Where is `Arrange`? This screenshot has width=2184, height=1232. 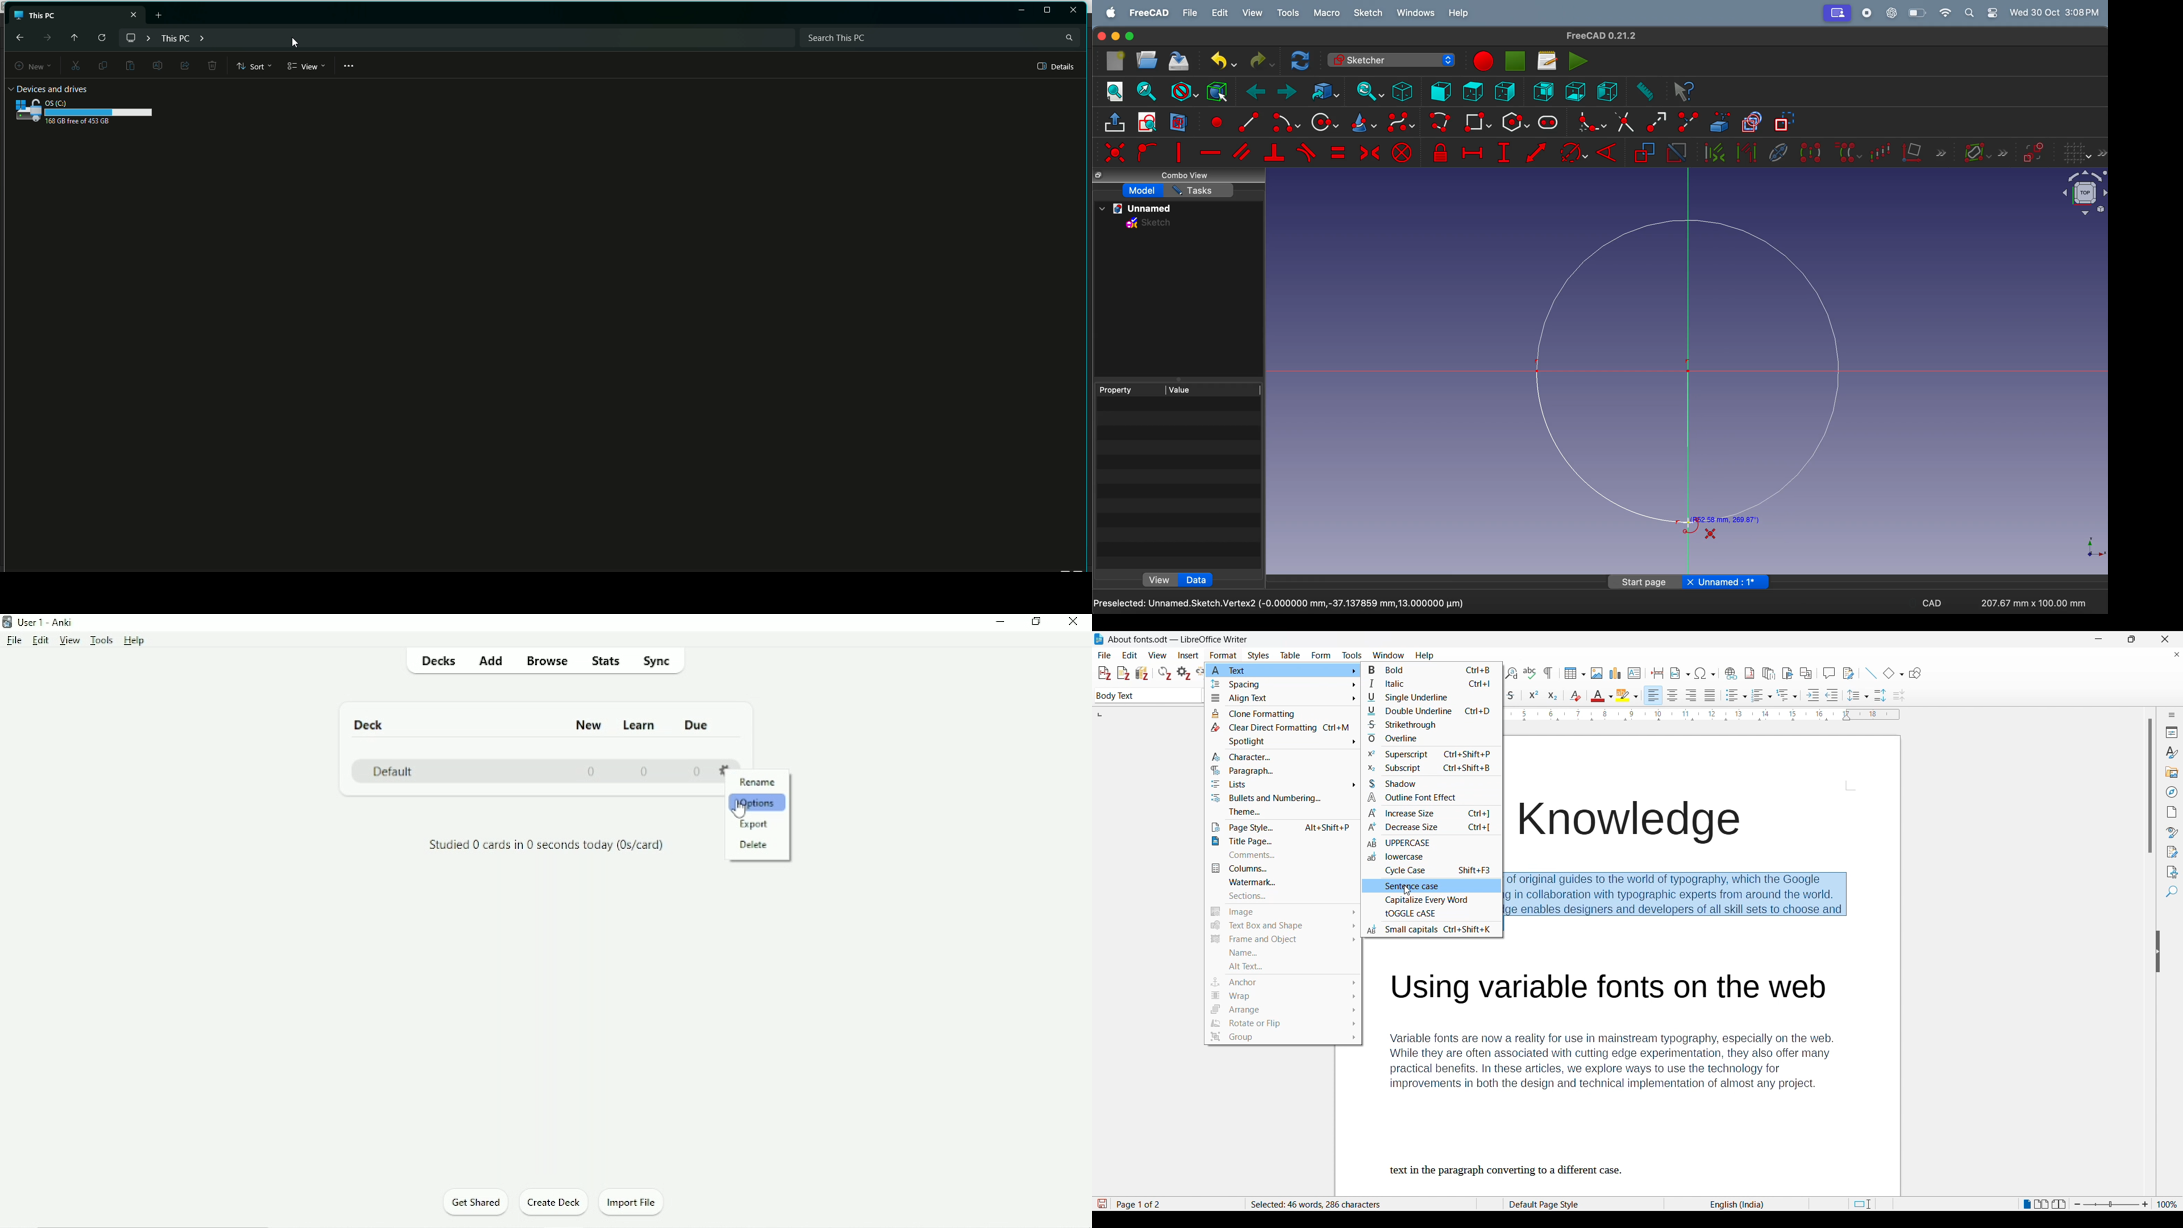 Arrange is located at coordinates (1283, 1011).